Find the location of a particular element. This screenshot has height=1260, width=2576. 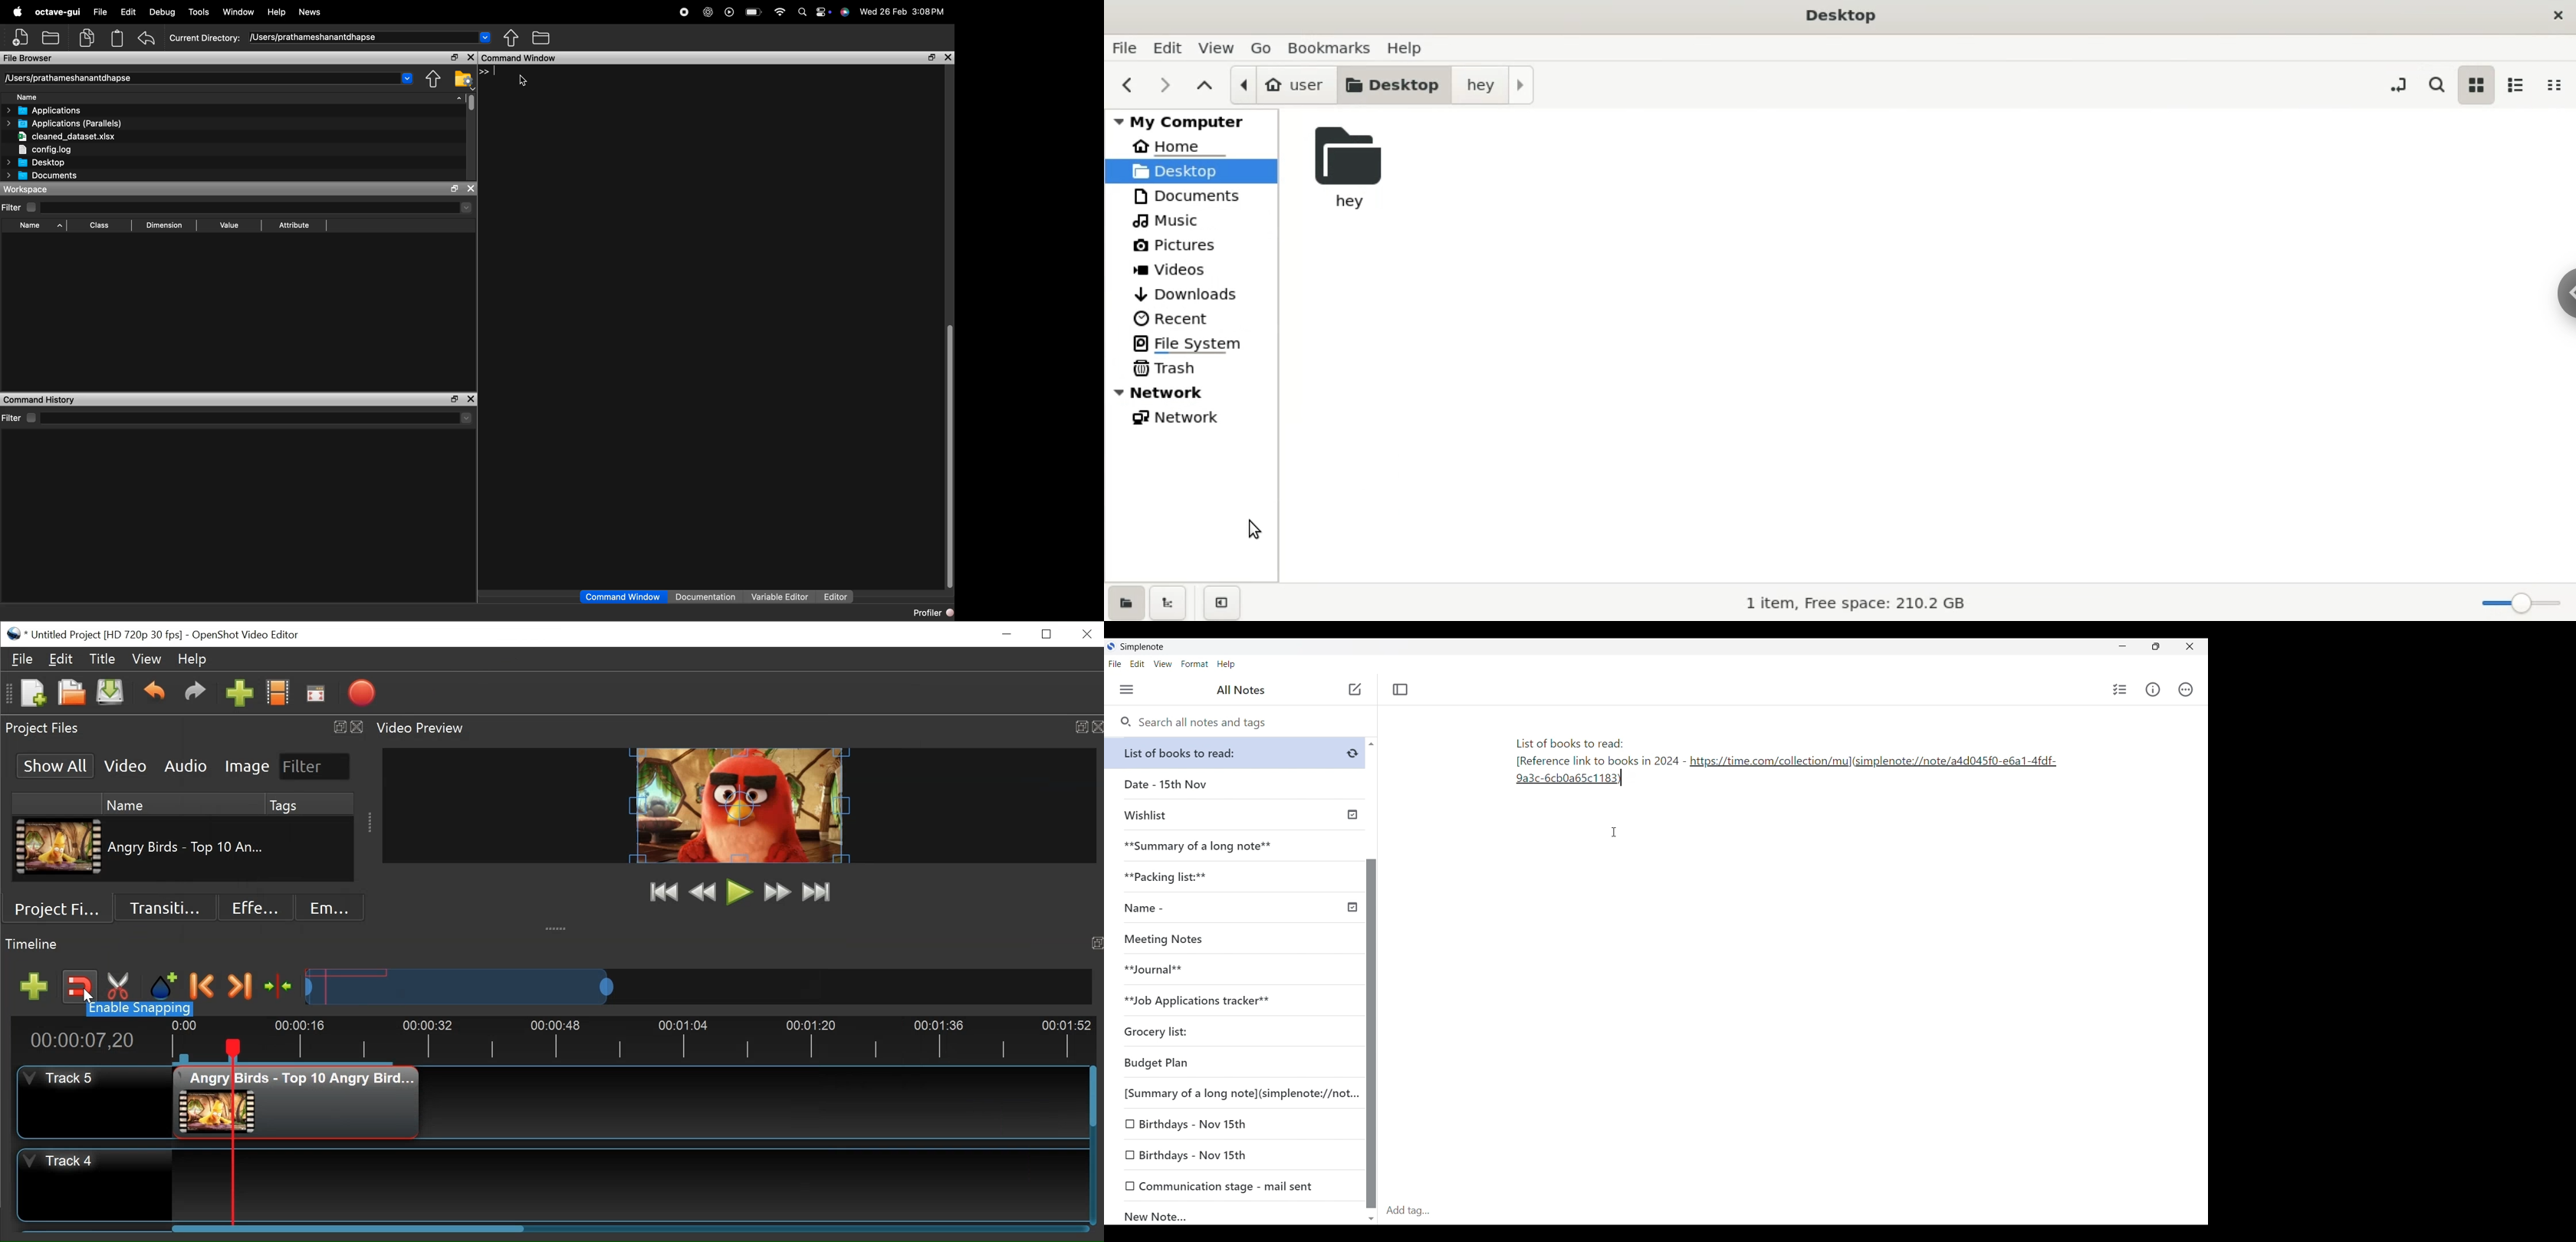

New Note... is located at coordinates (1236, 1214).